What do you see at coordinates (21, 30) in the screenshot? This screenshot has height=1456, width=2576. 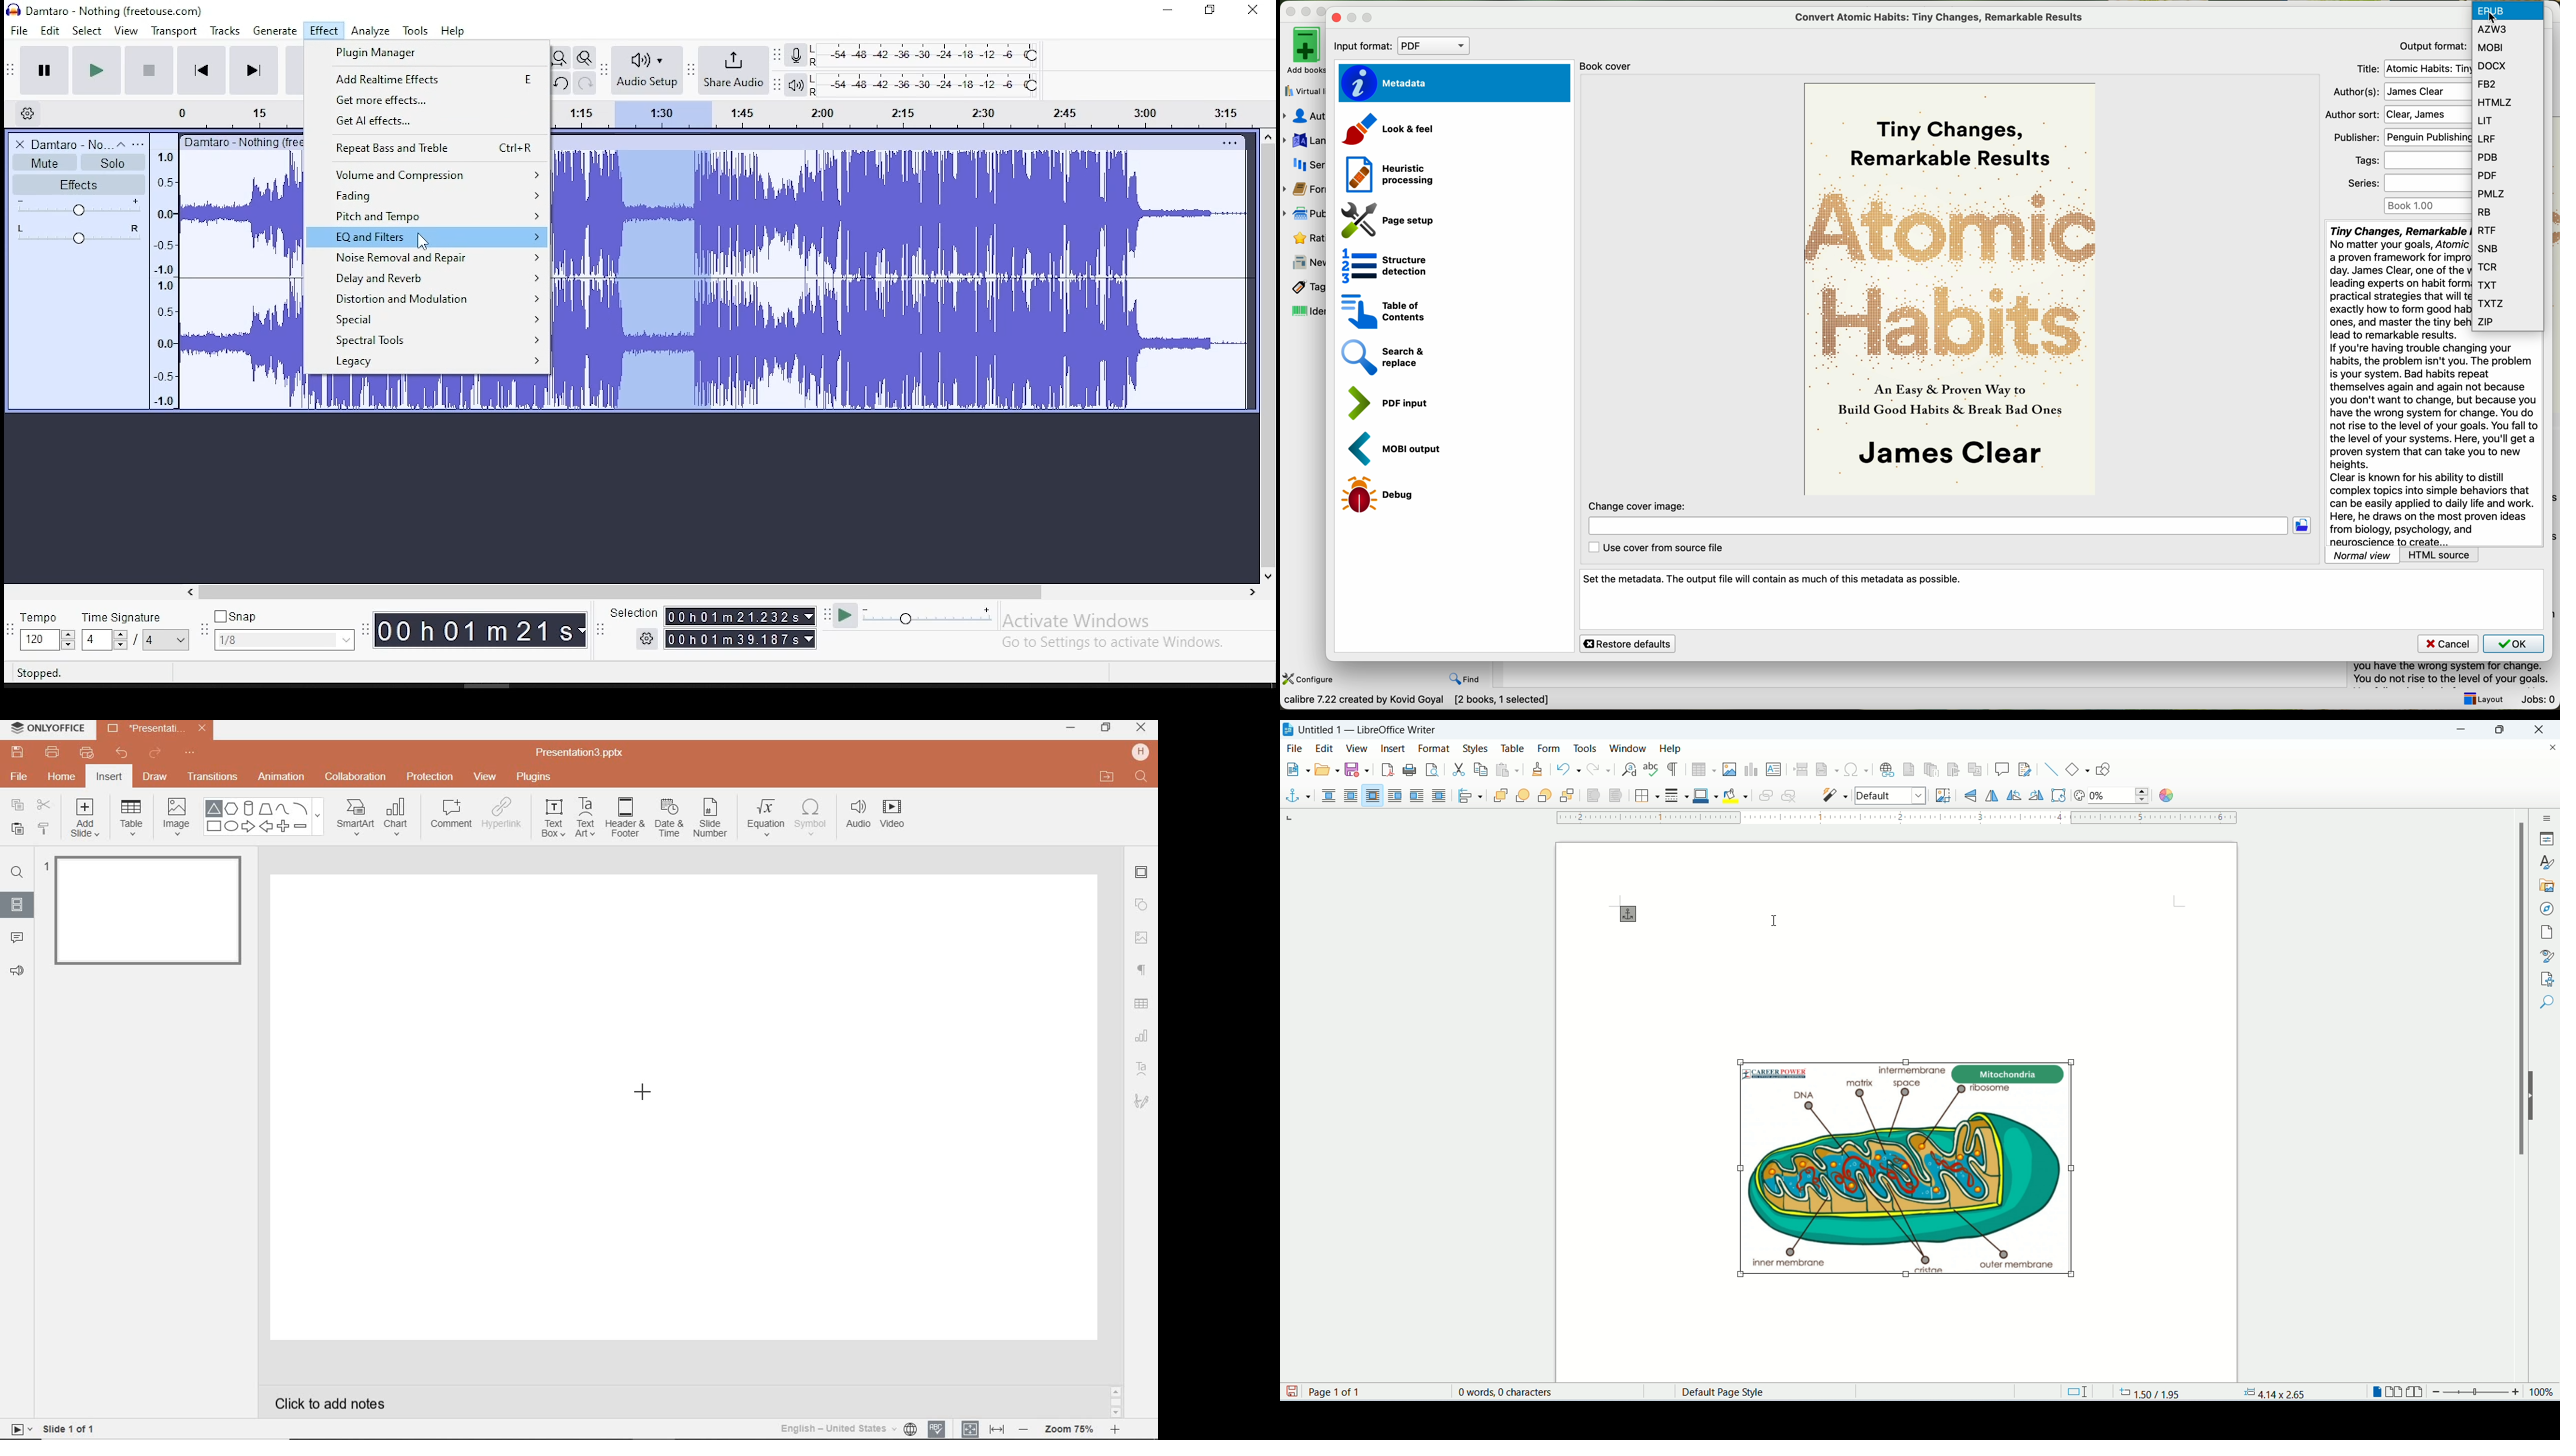 I see `file` at bounding box center [21, 30].